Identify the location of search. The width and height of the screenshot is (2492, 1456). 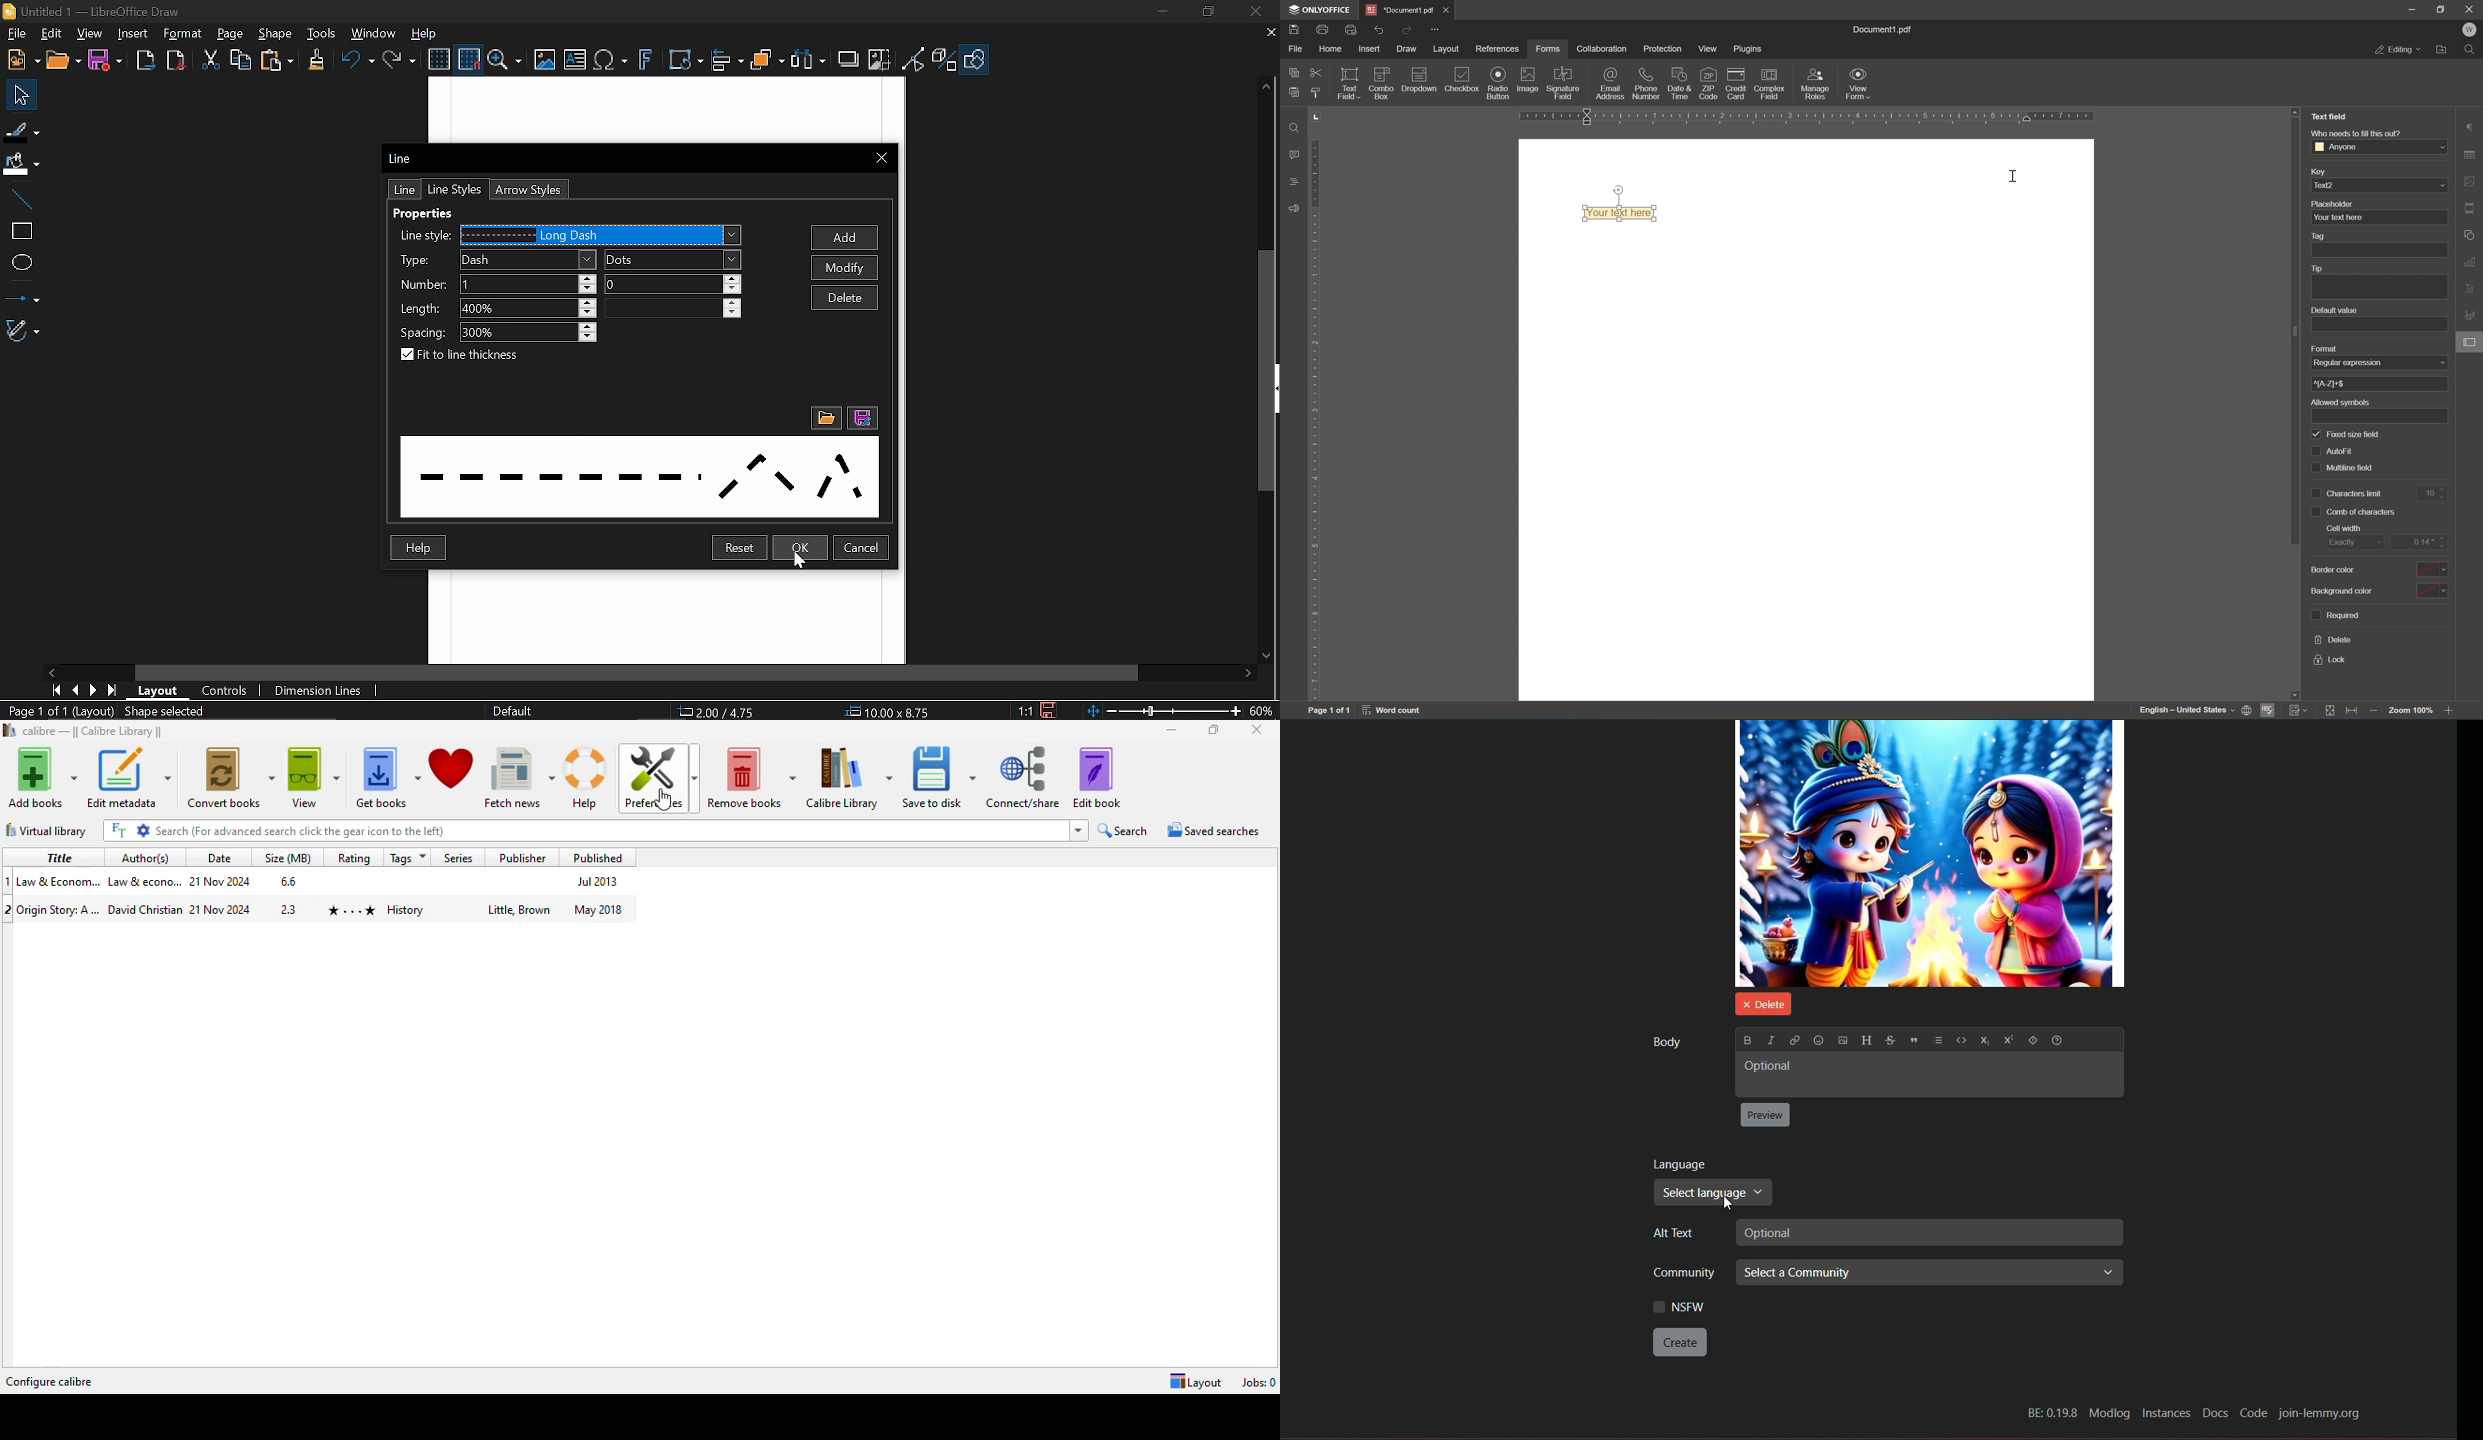
(609, 831).